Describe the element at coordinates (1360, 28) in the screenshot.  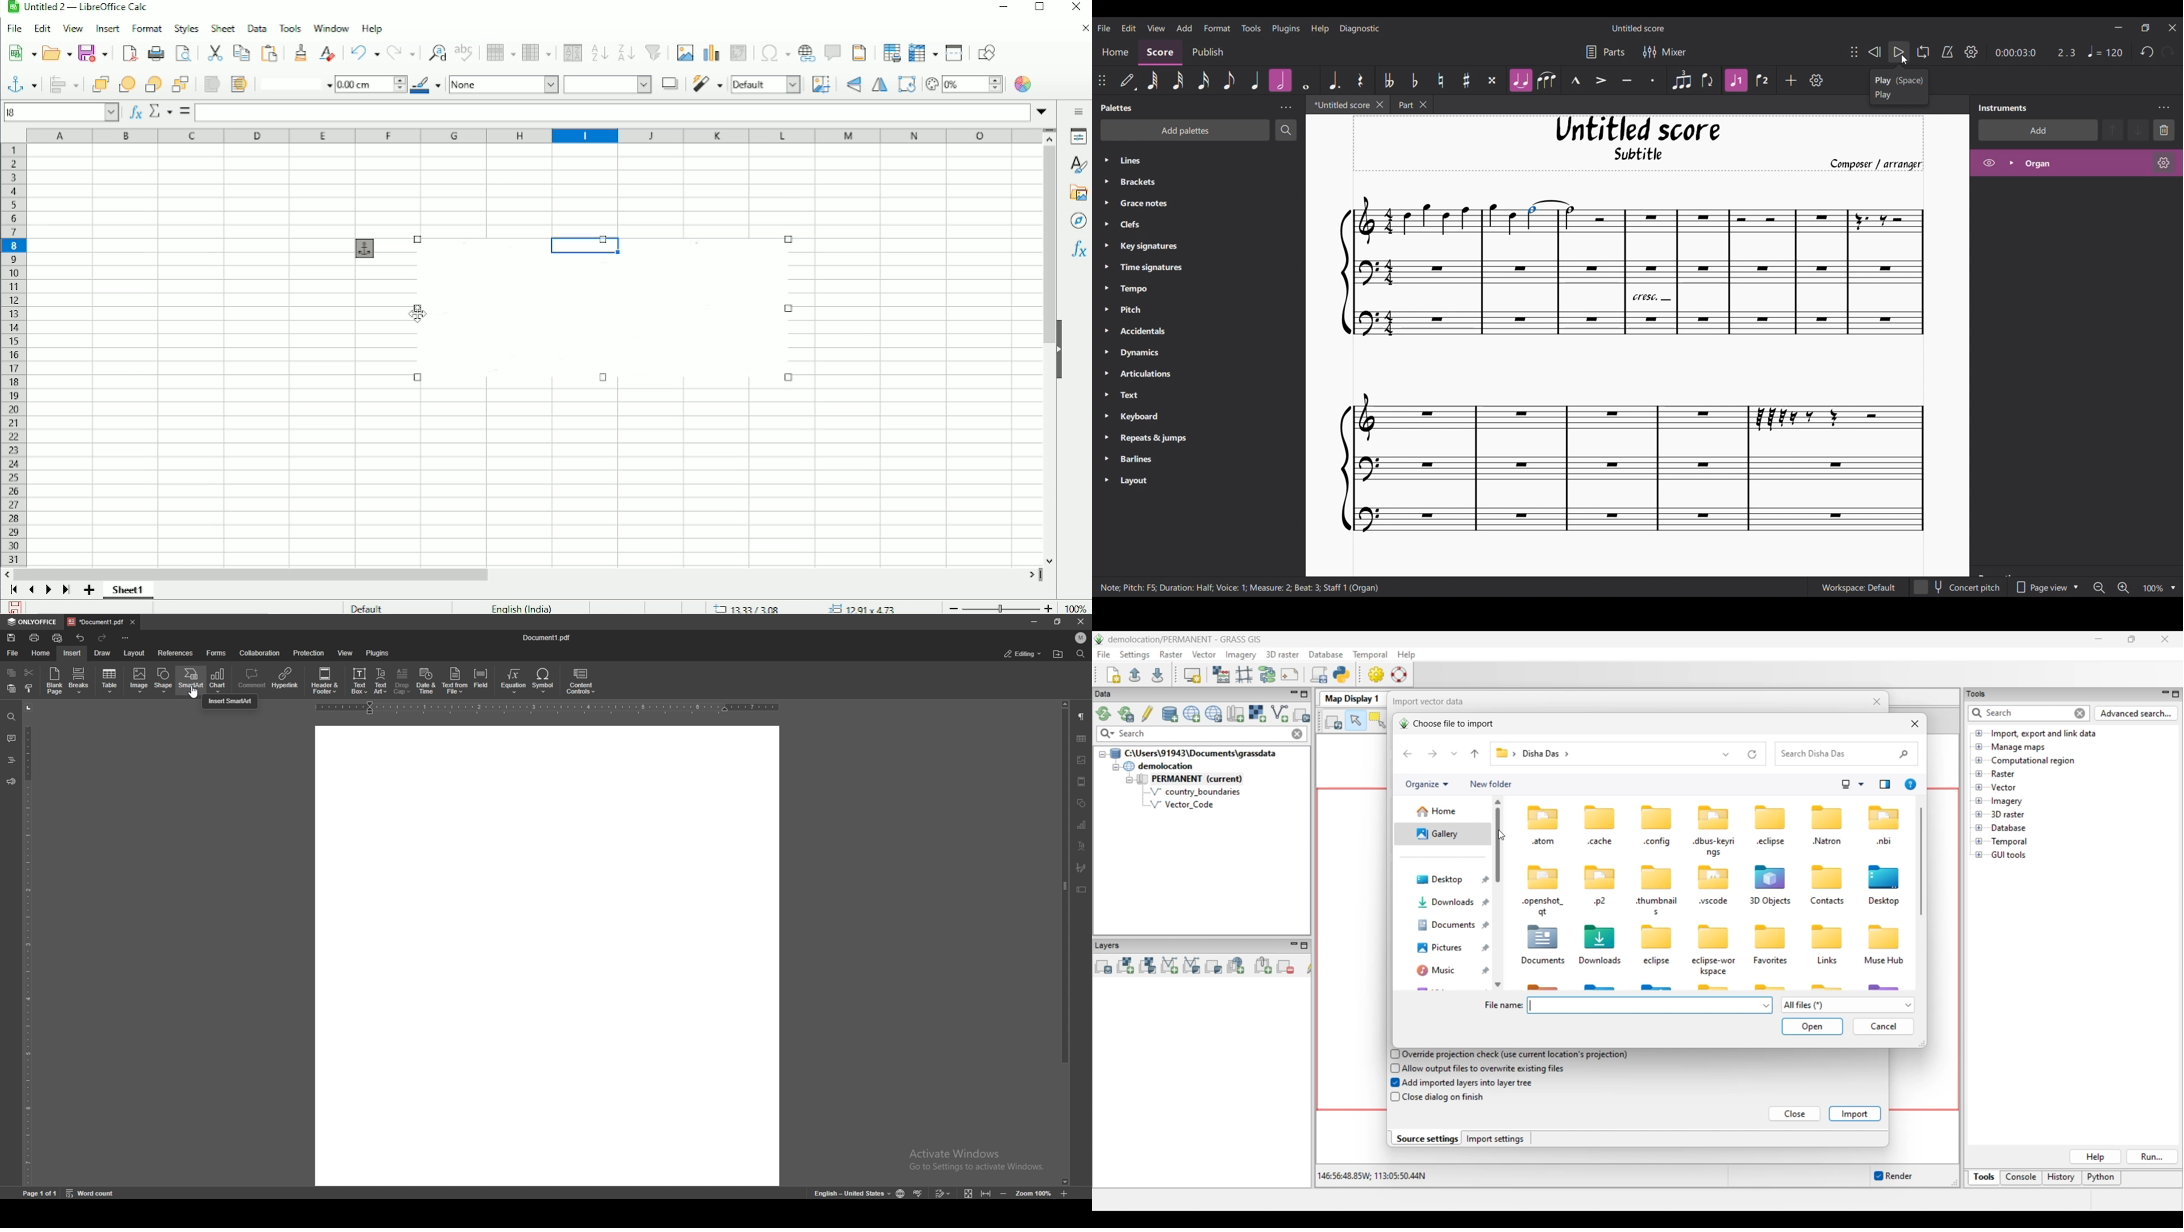
I see `Diagnostic menu` at that location.